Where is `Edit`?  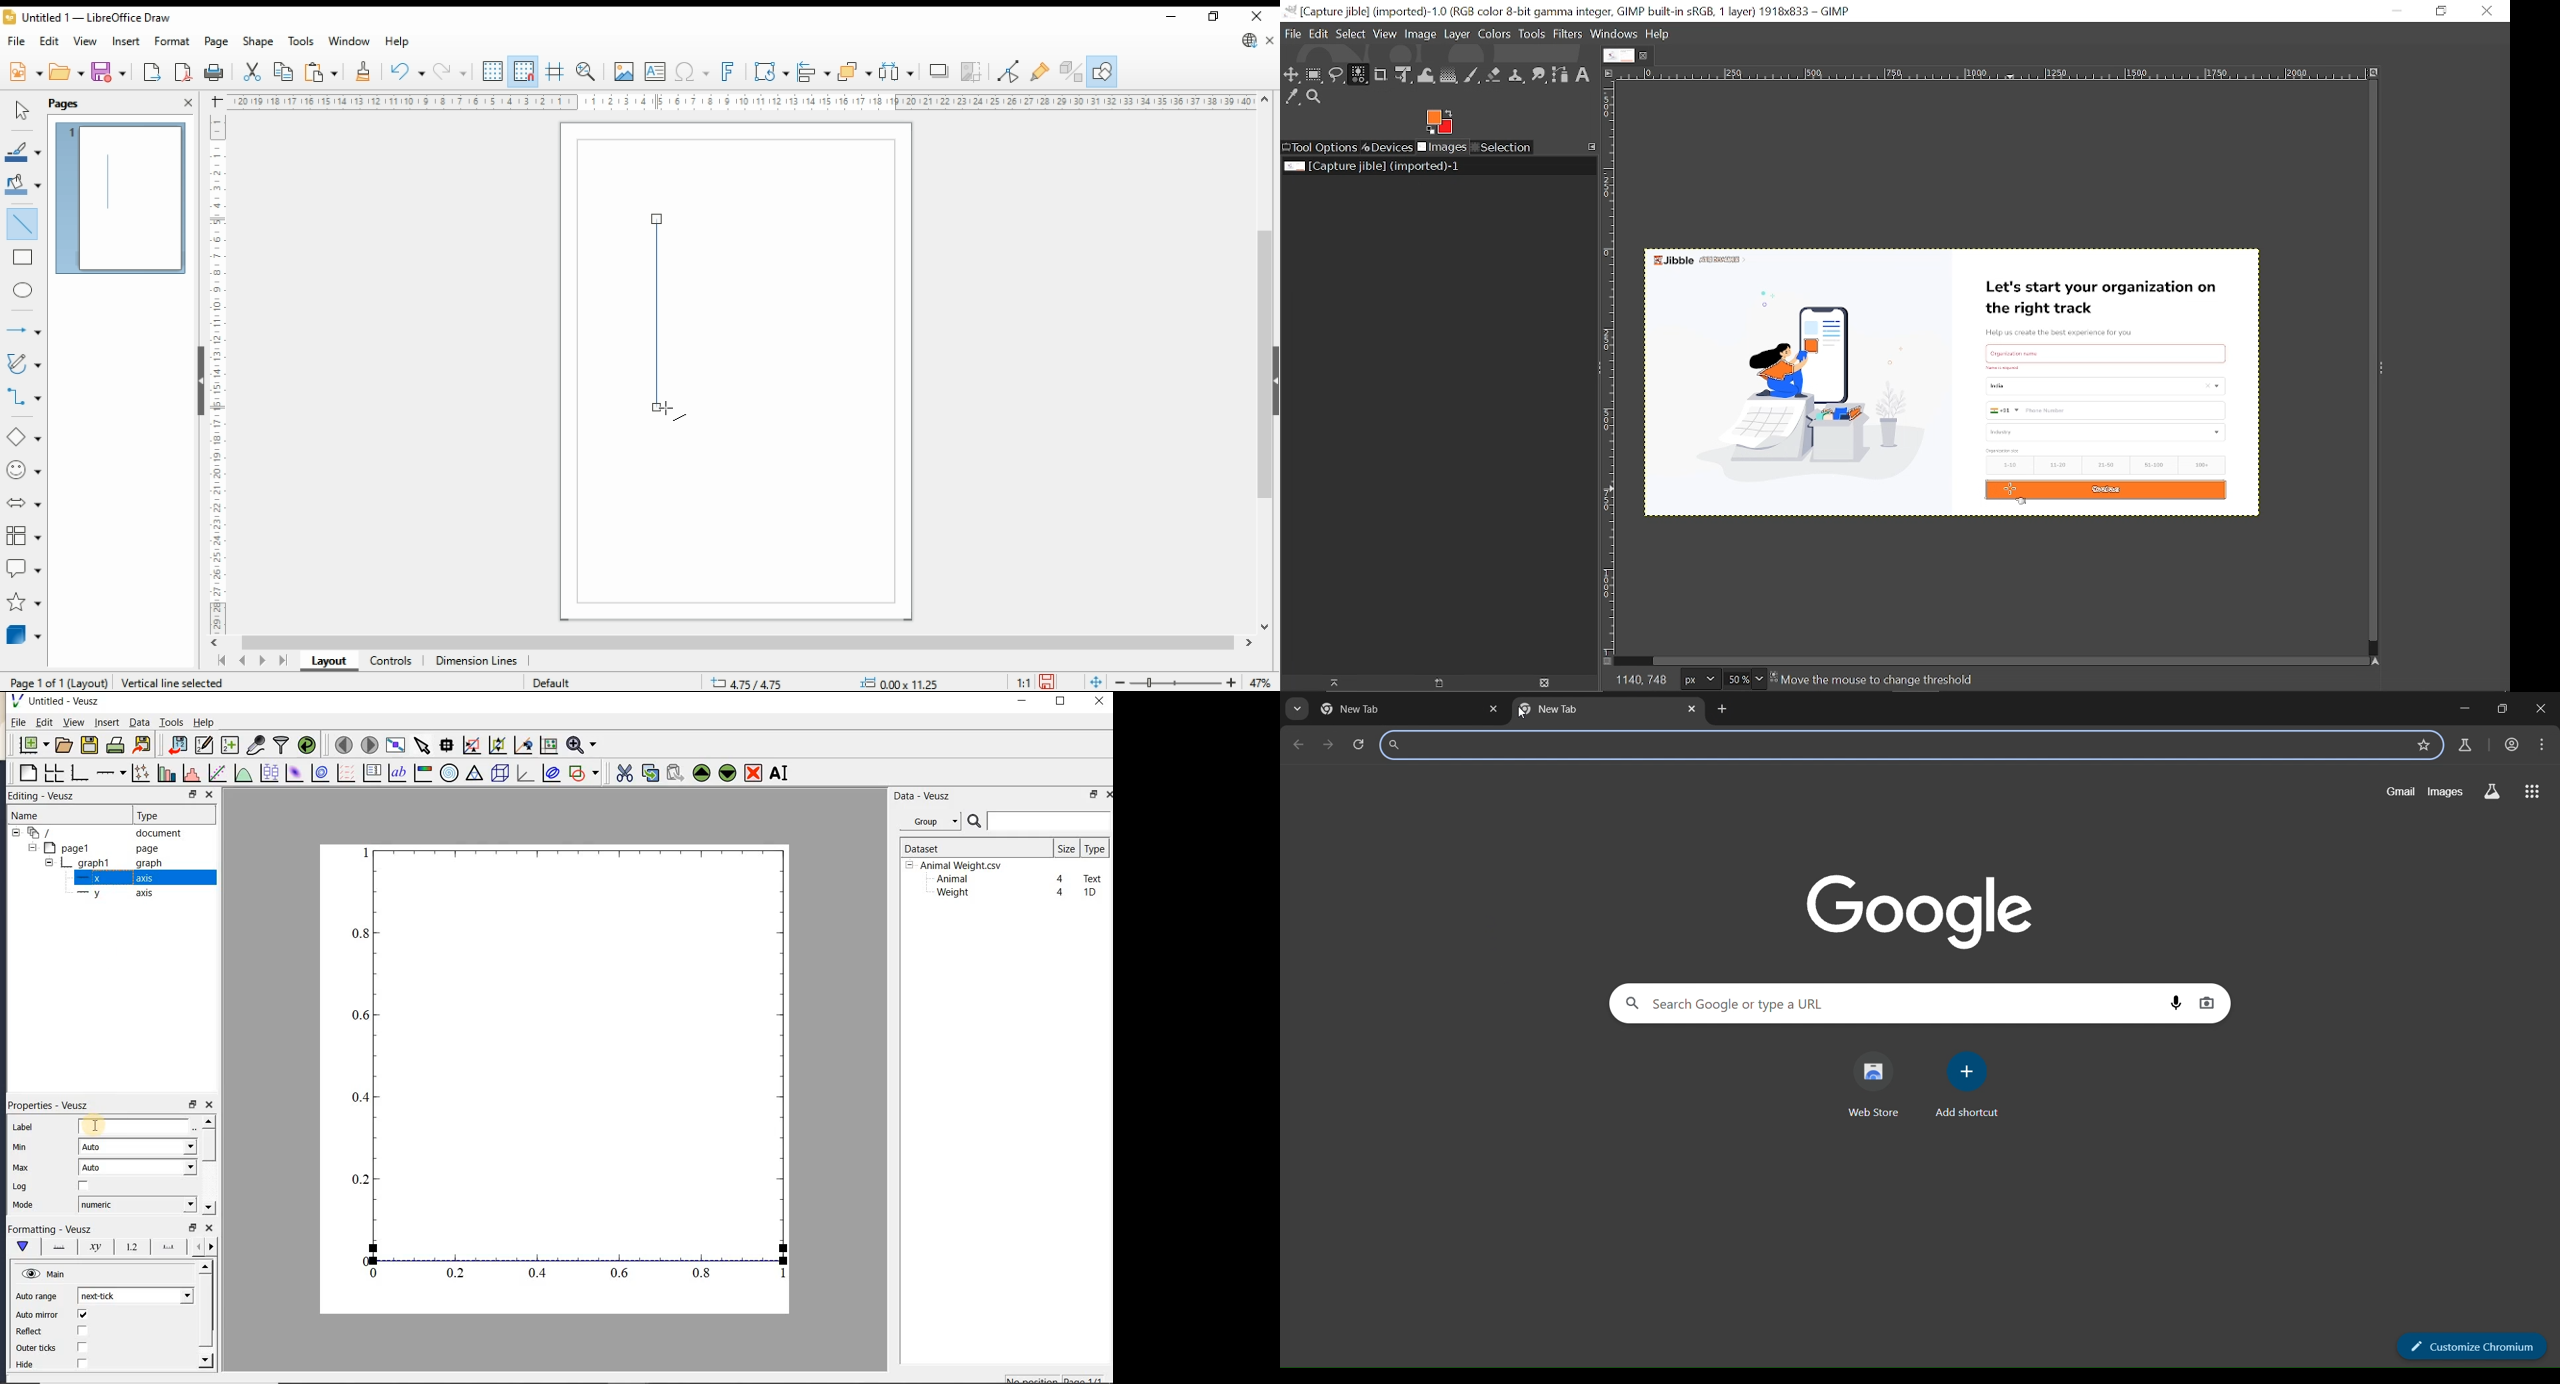
Edit is located at coordinates (42, 724).